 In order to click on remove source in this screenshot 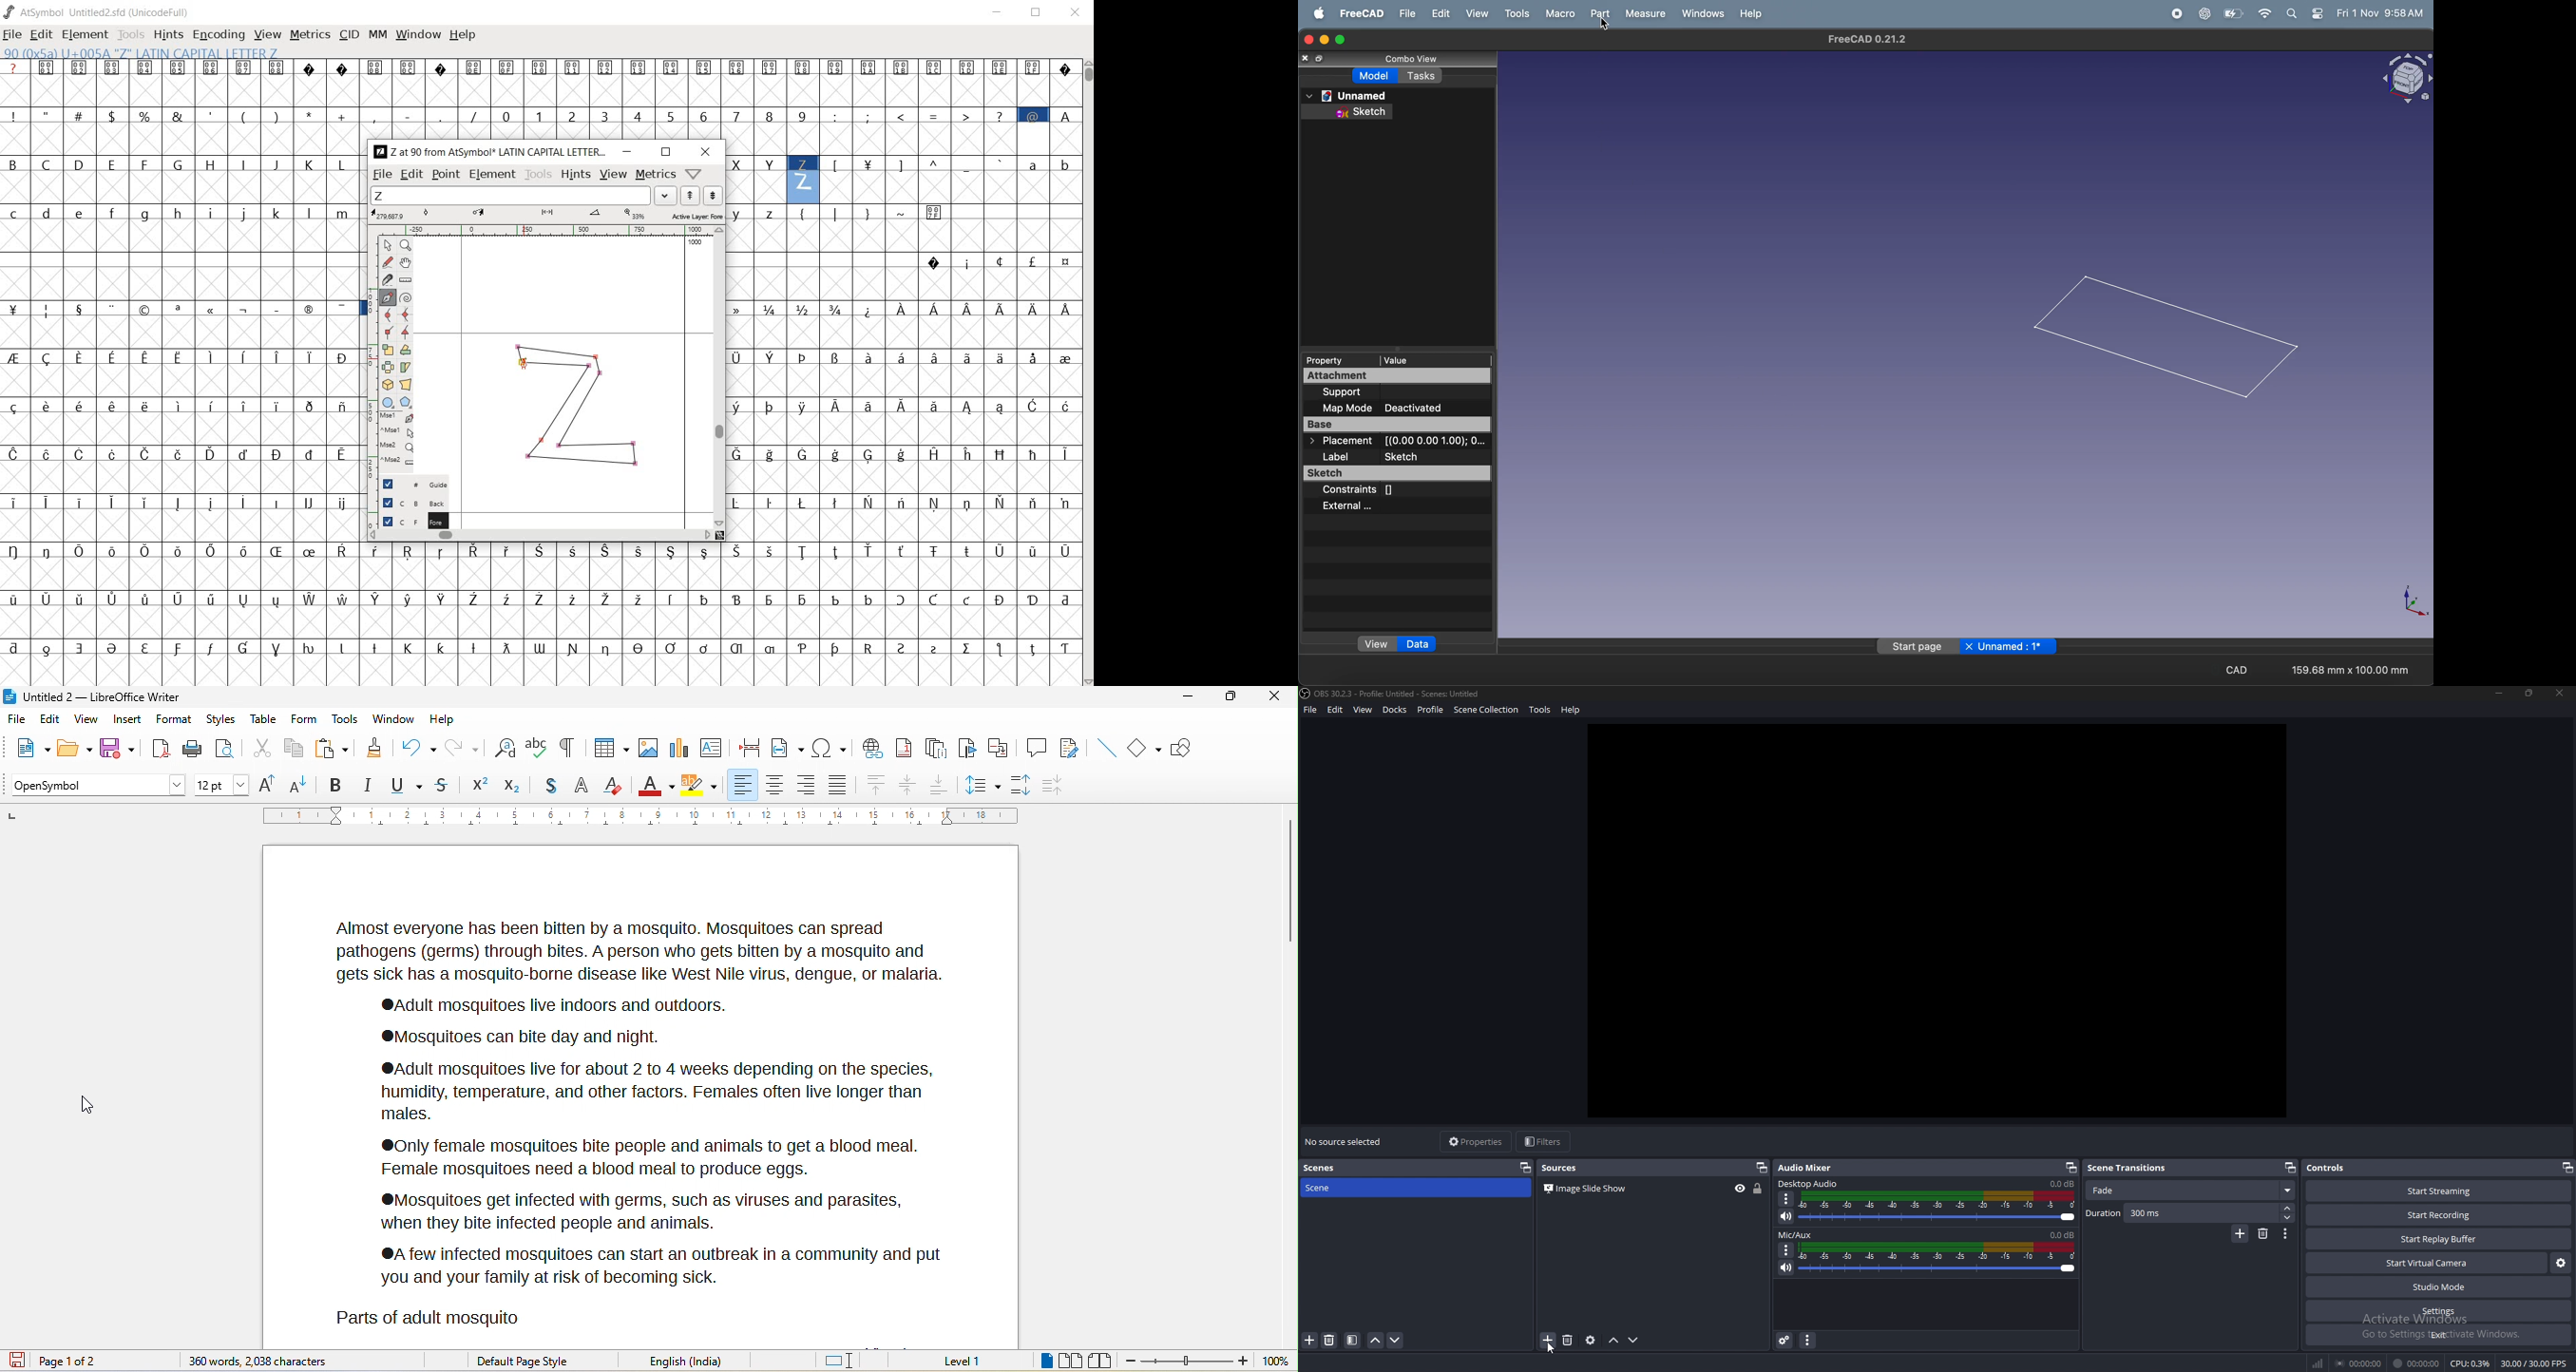, I will do `click(1569, 1339)`.